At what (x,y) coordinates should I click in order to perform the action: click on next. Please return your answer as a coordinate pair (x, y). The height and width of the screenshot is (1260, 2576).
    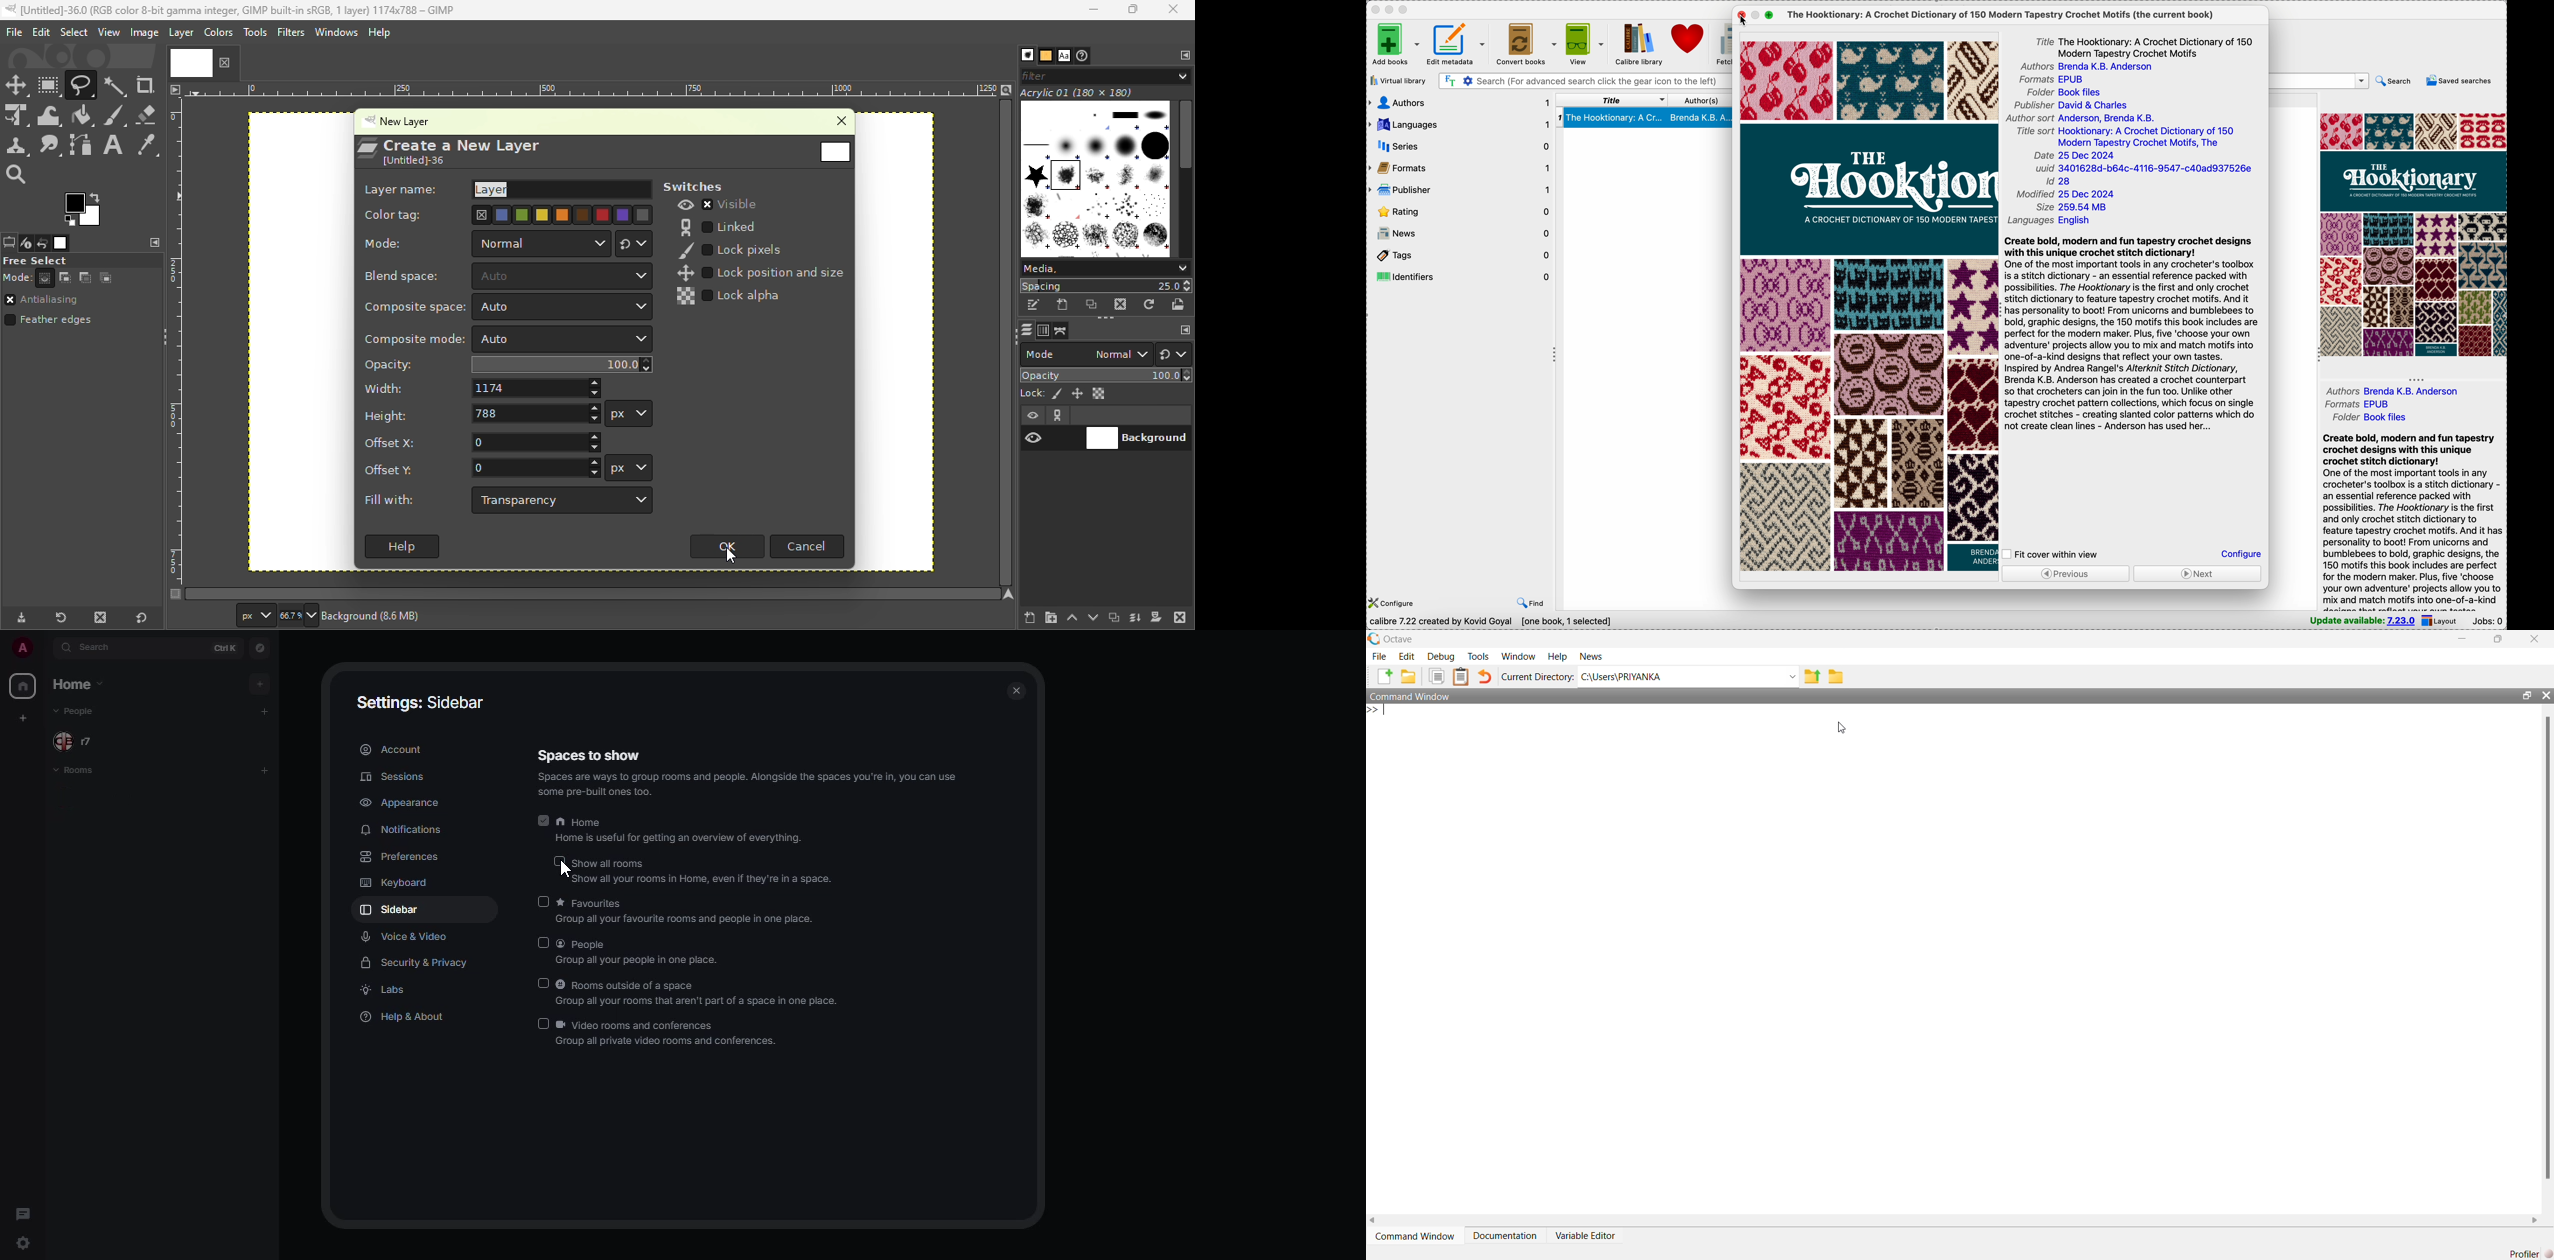
    Looking at the image, I should click on (2200, 574).